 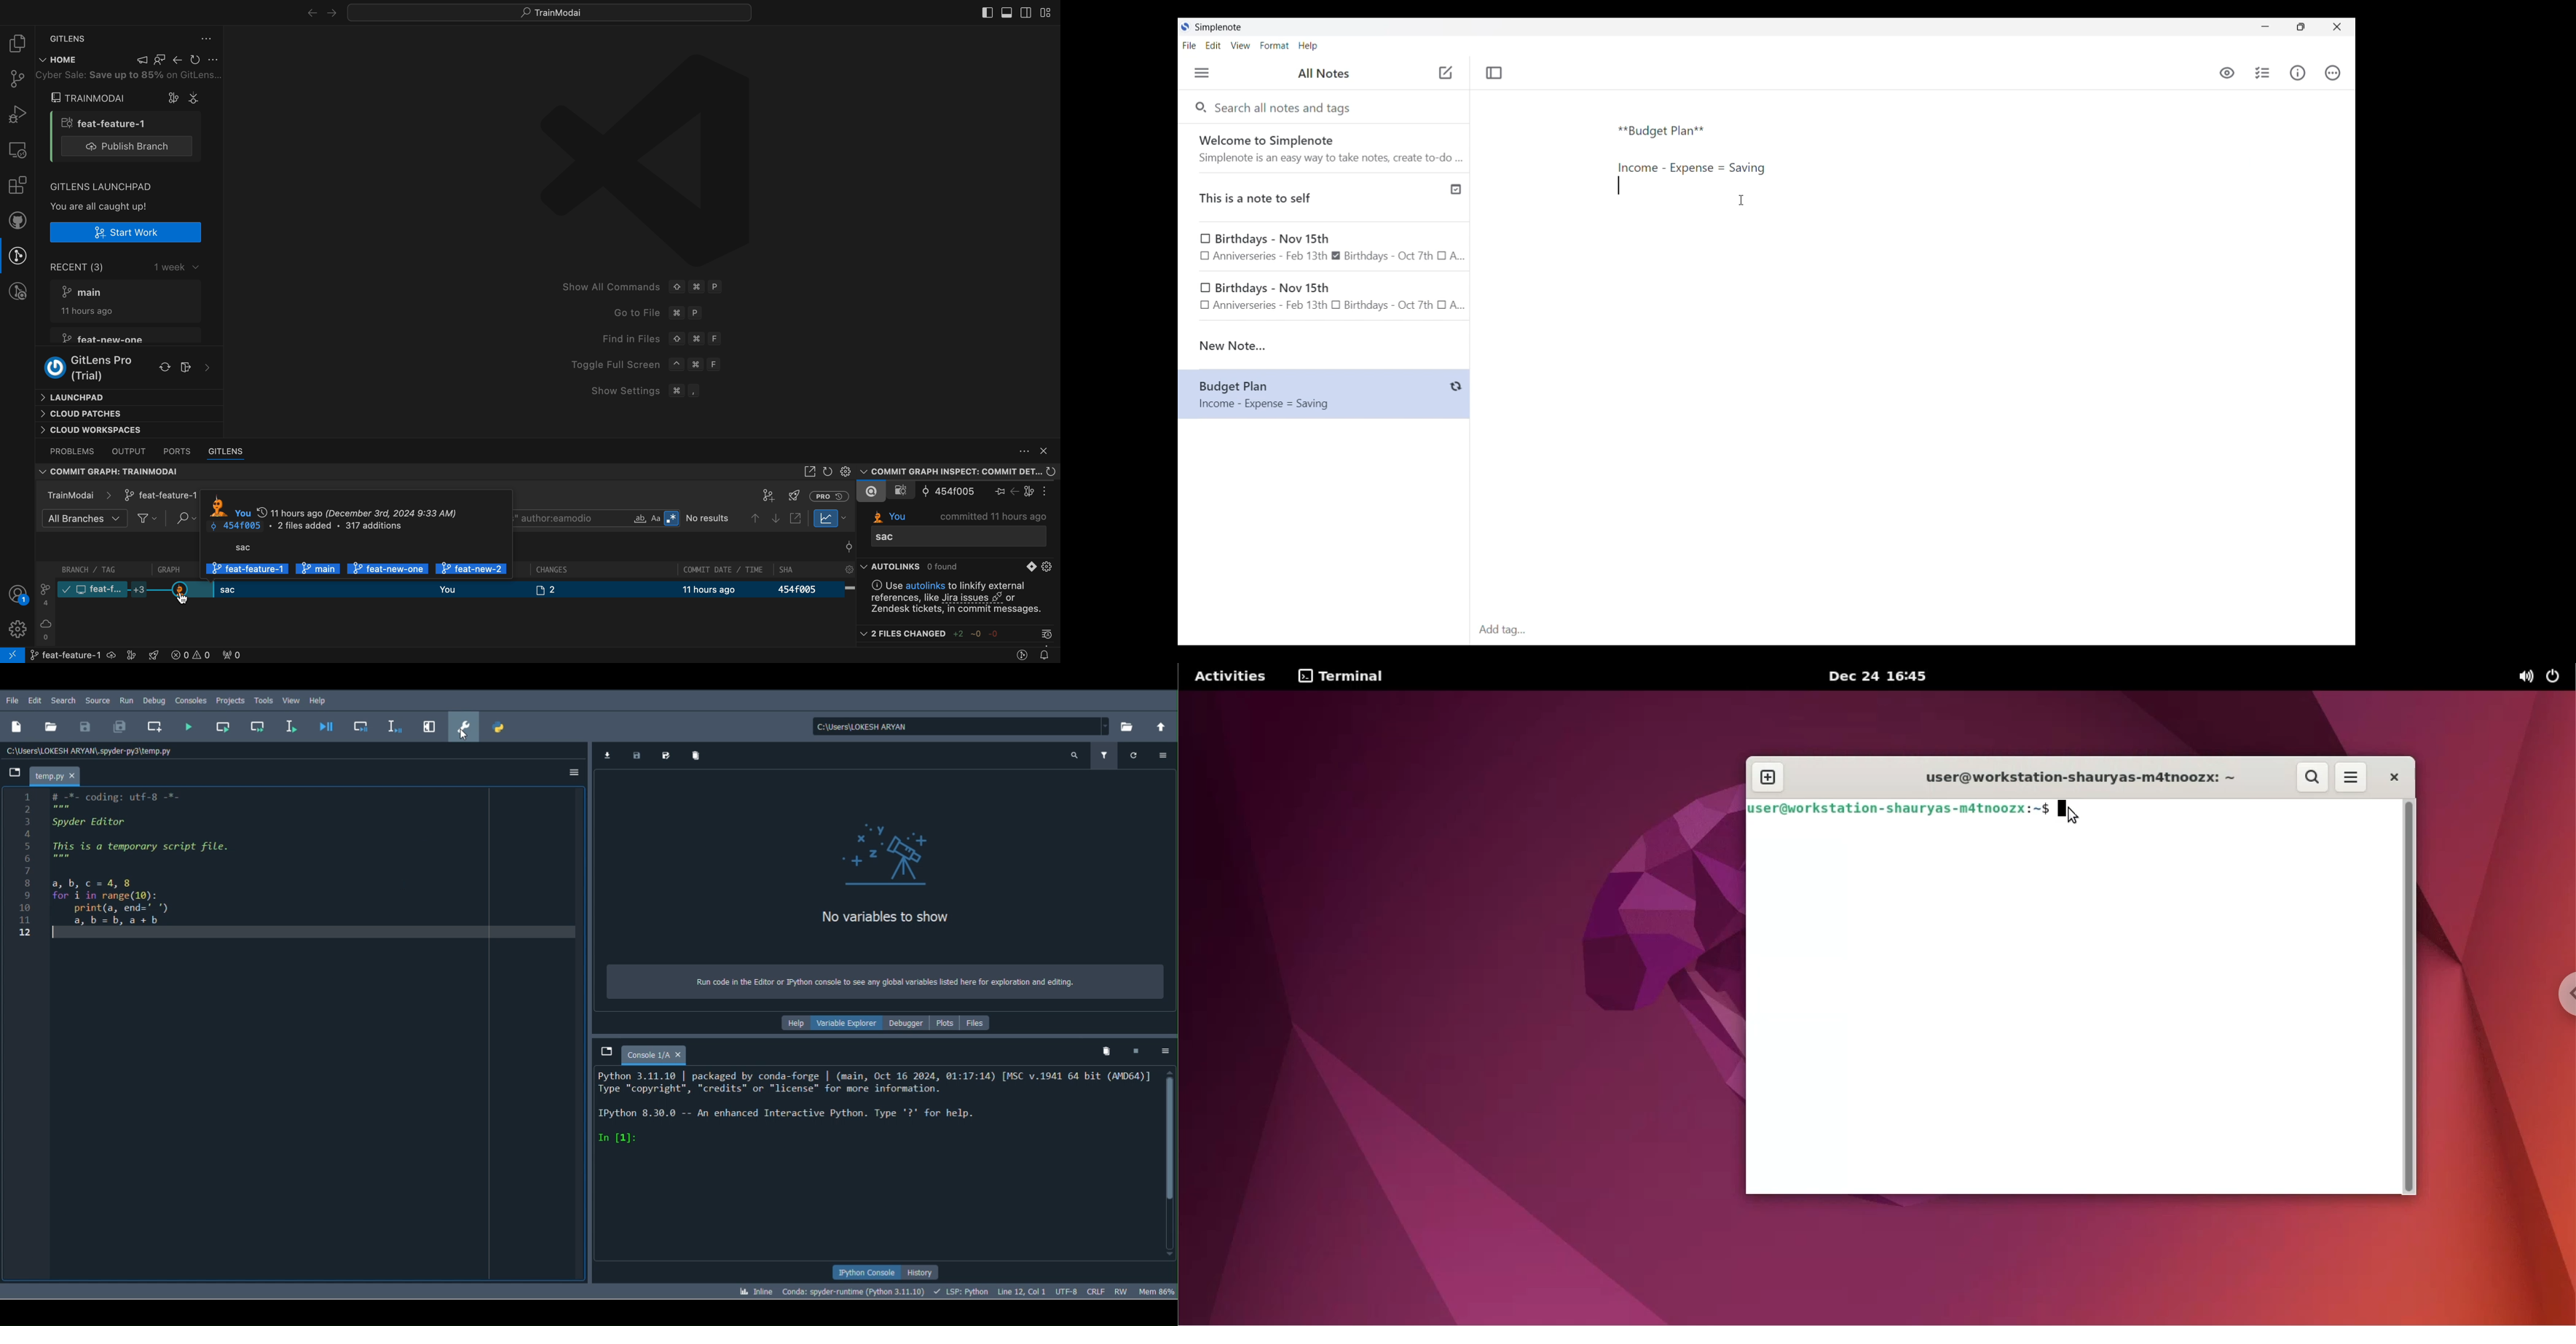 What do you see at coordinates (1275, 45) in the screenshot?
I see `Format menu` at bounding box center [1275, 45].